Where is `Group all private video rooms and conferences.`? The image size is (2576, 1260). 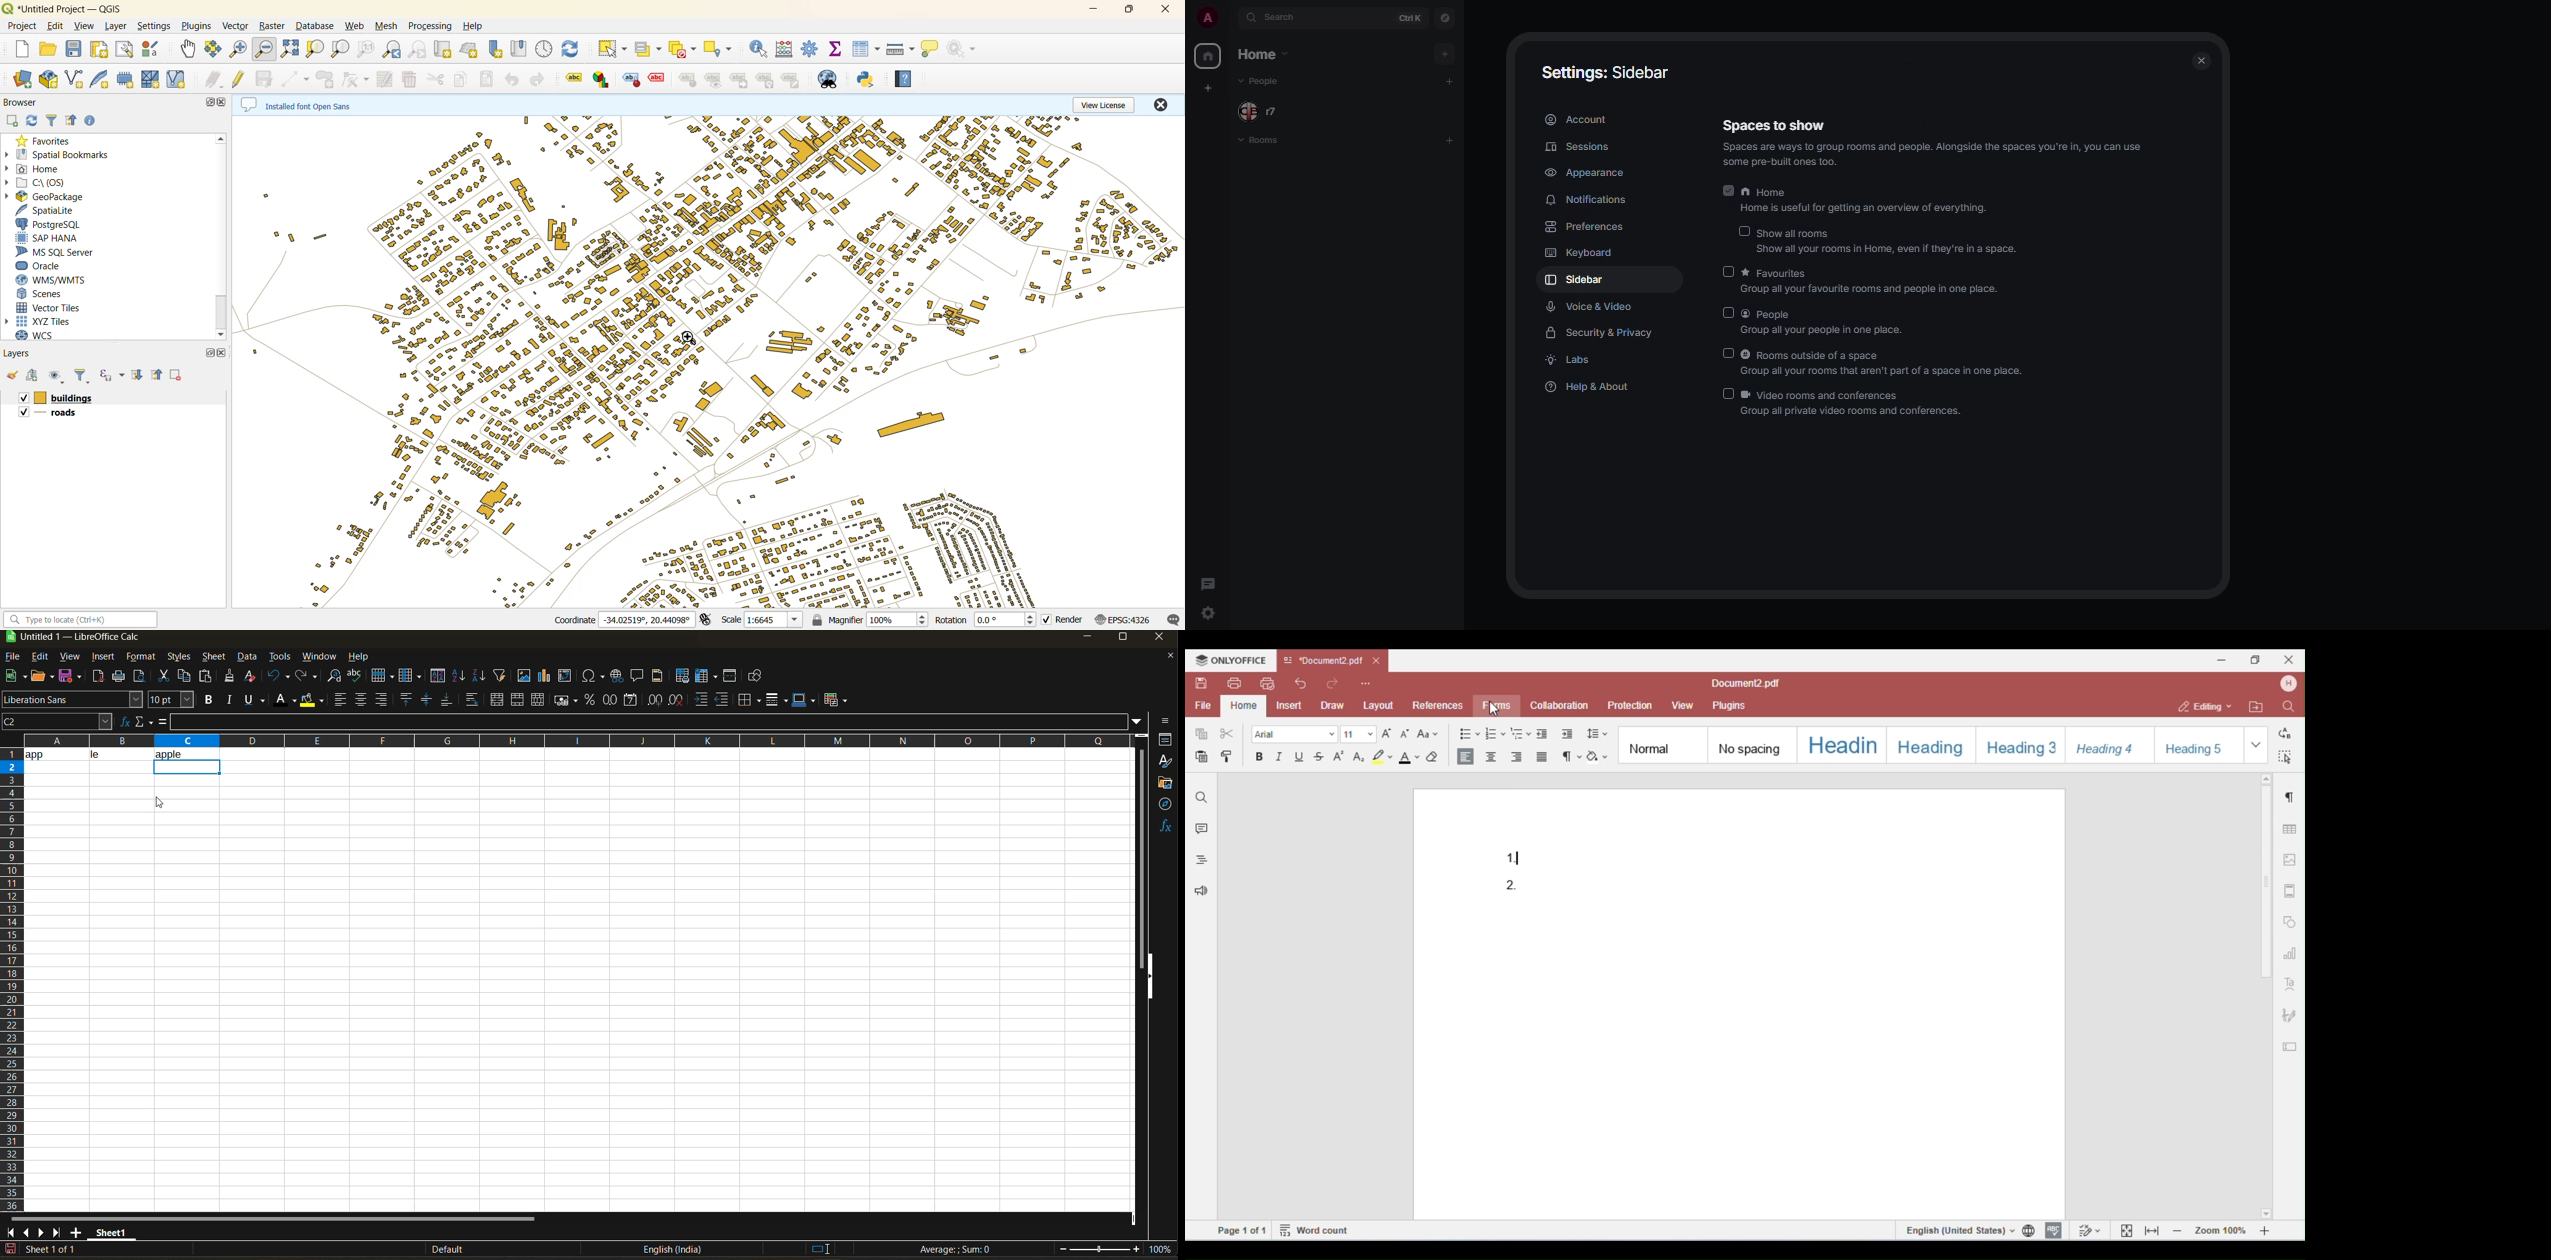 Group all private video rooms and conferences. is located at coordinates (1903, 413).